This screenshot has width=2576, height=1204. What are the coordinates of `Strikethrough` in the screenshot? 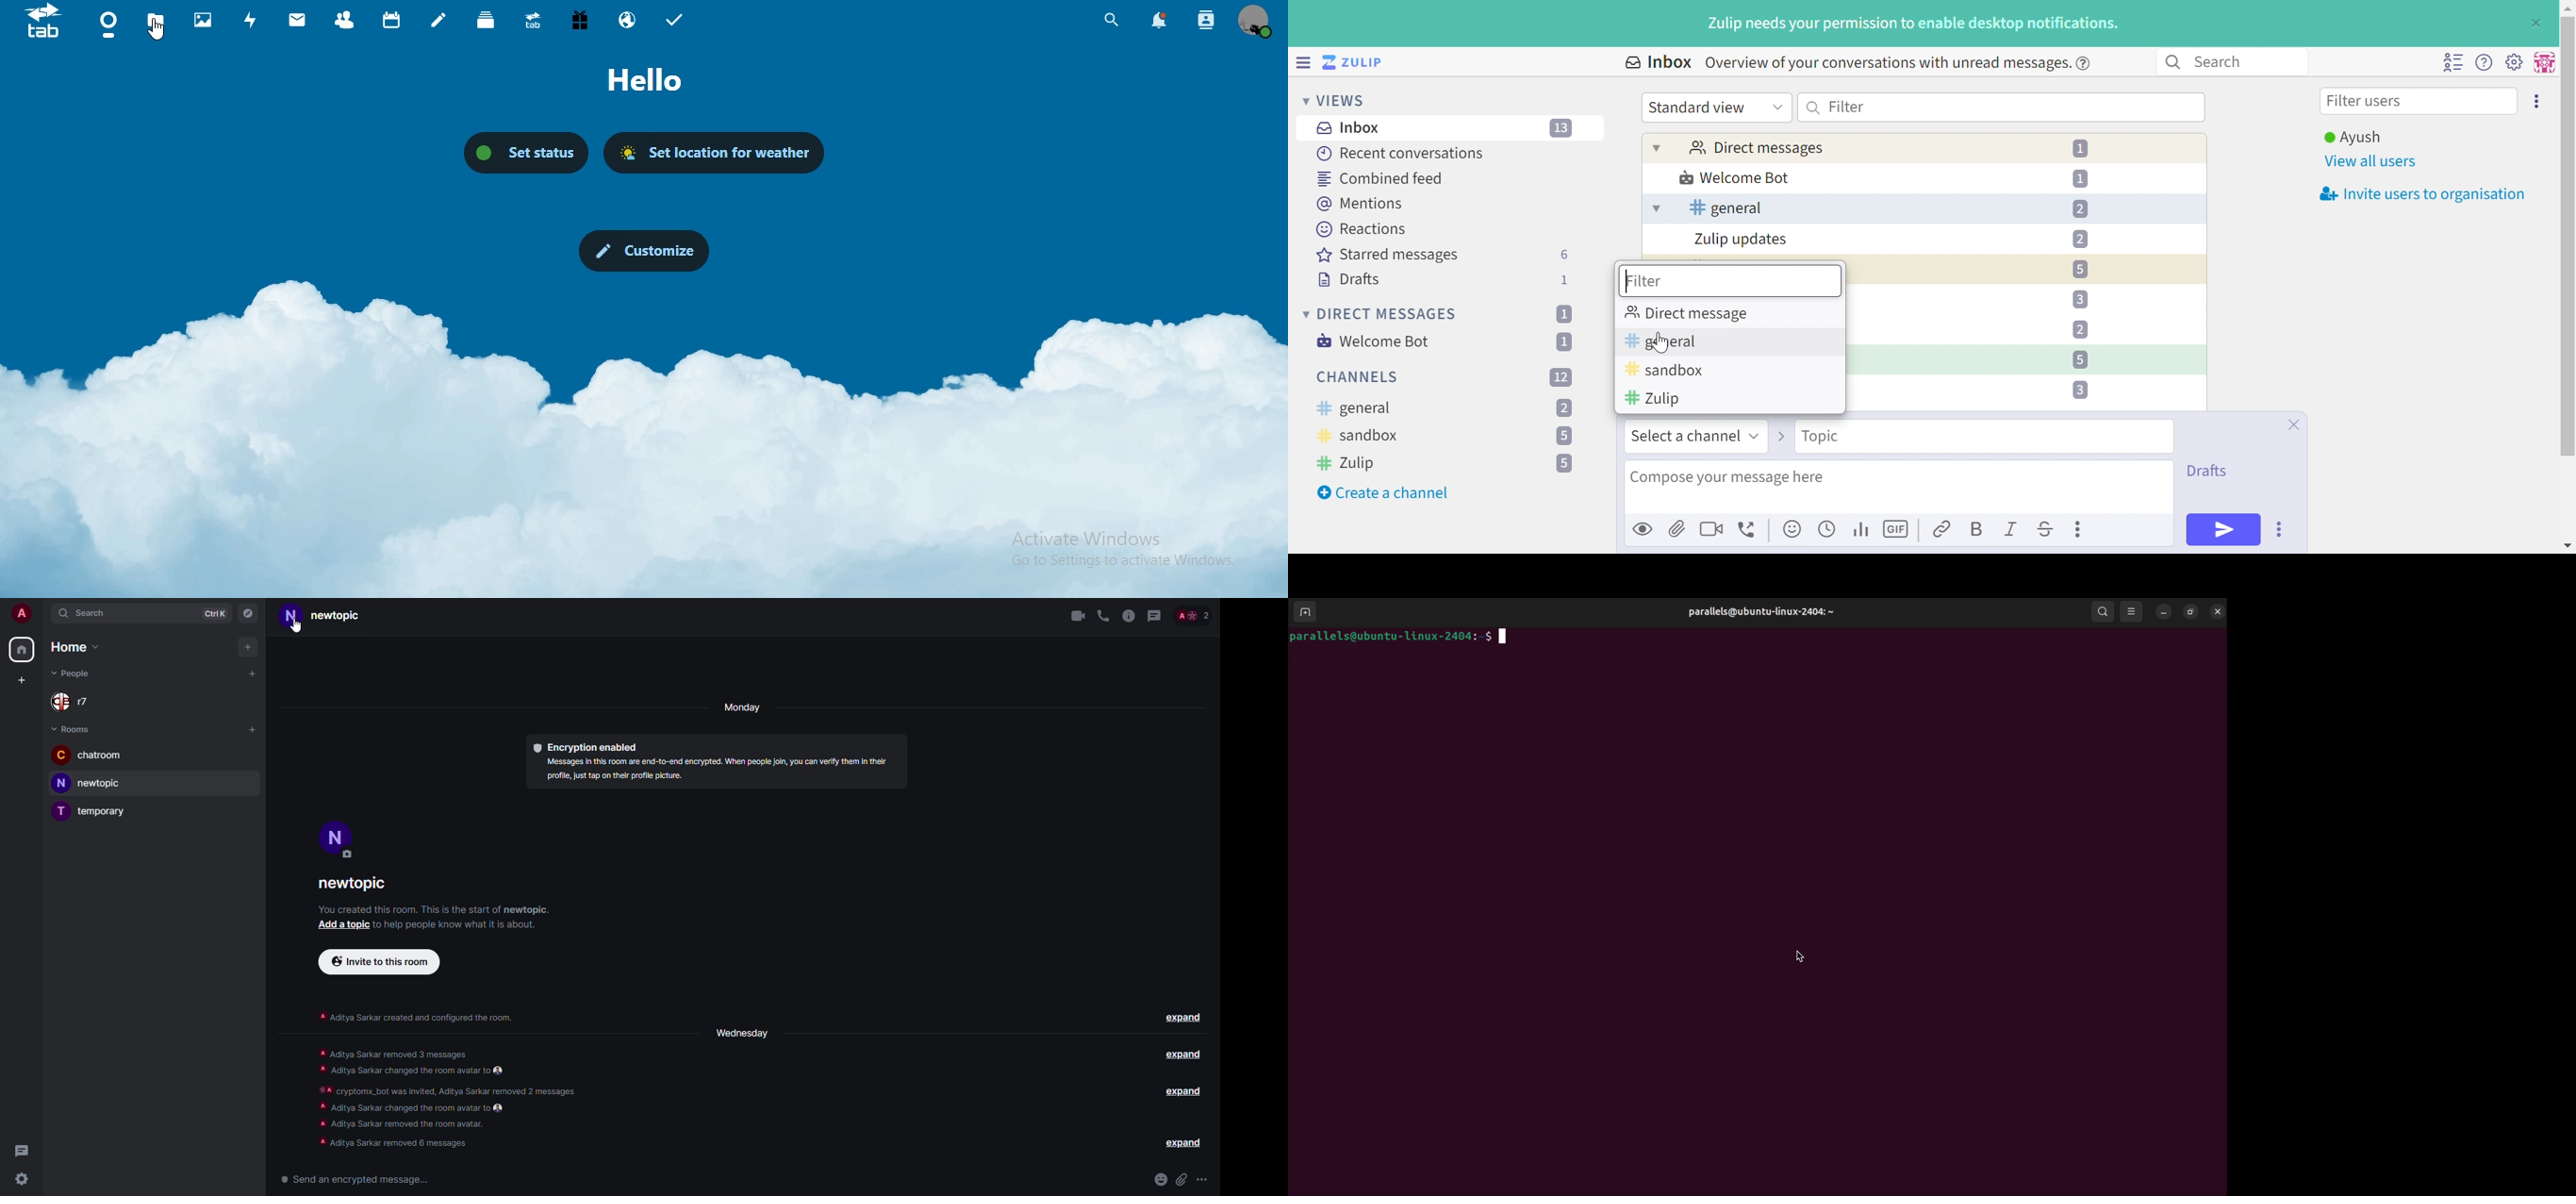 It's located at (2046, 531).